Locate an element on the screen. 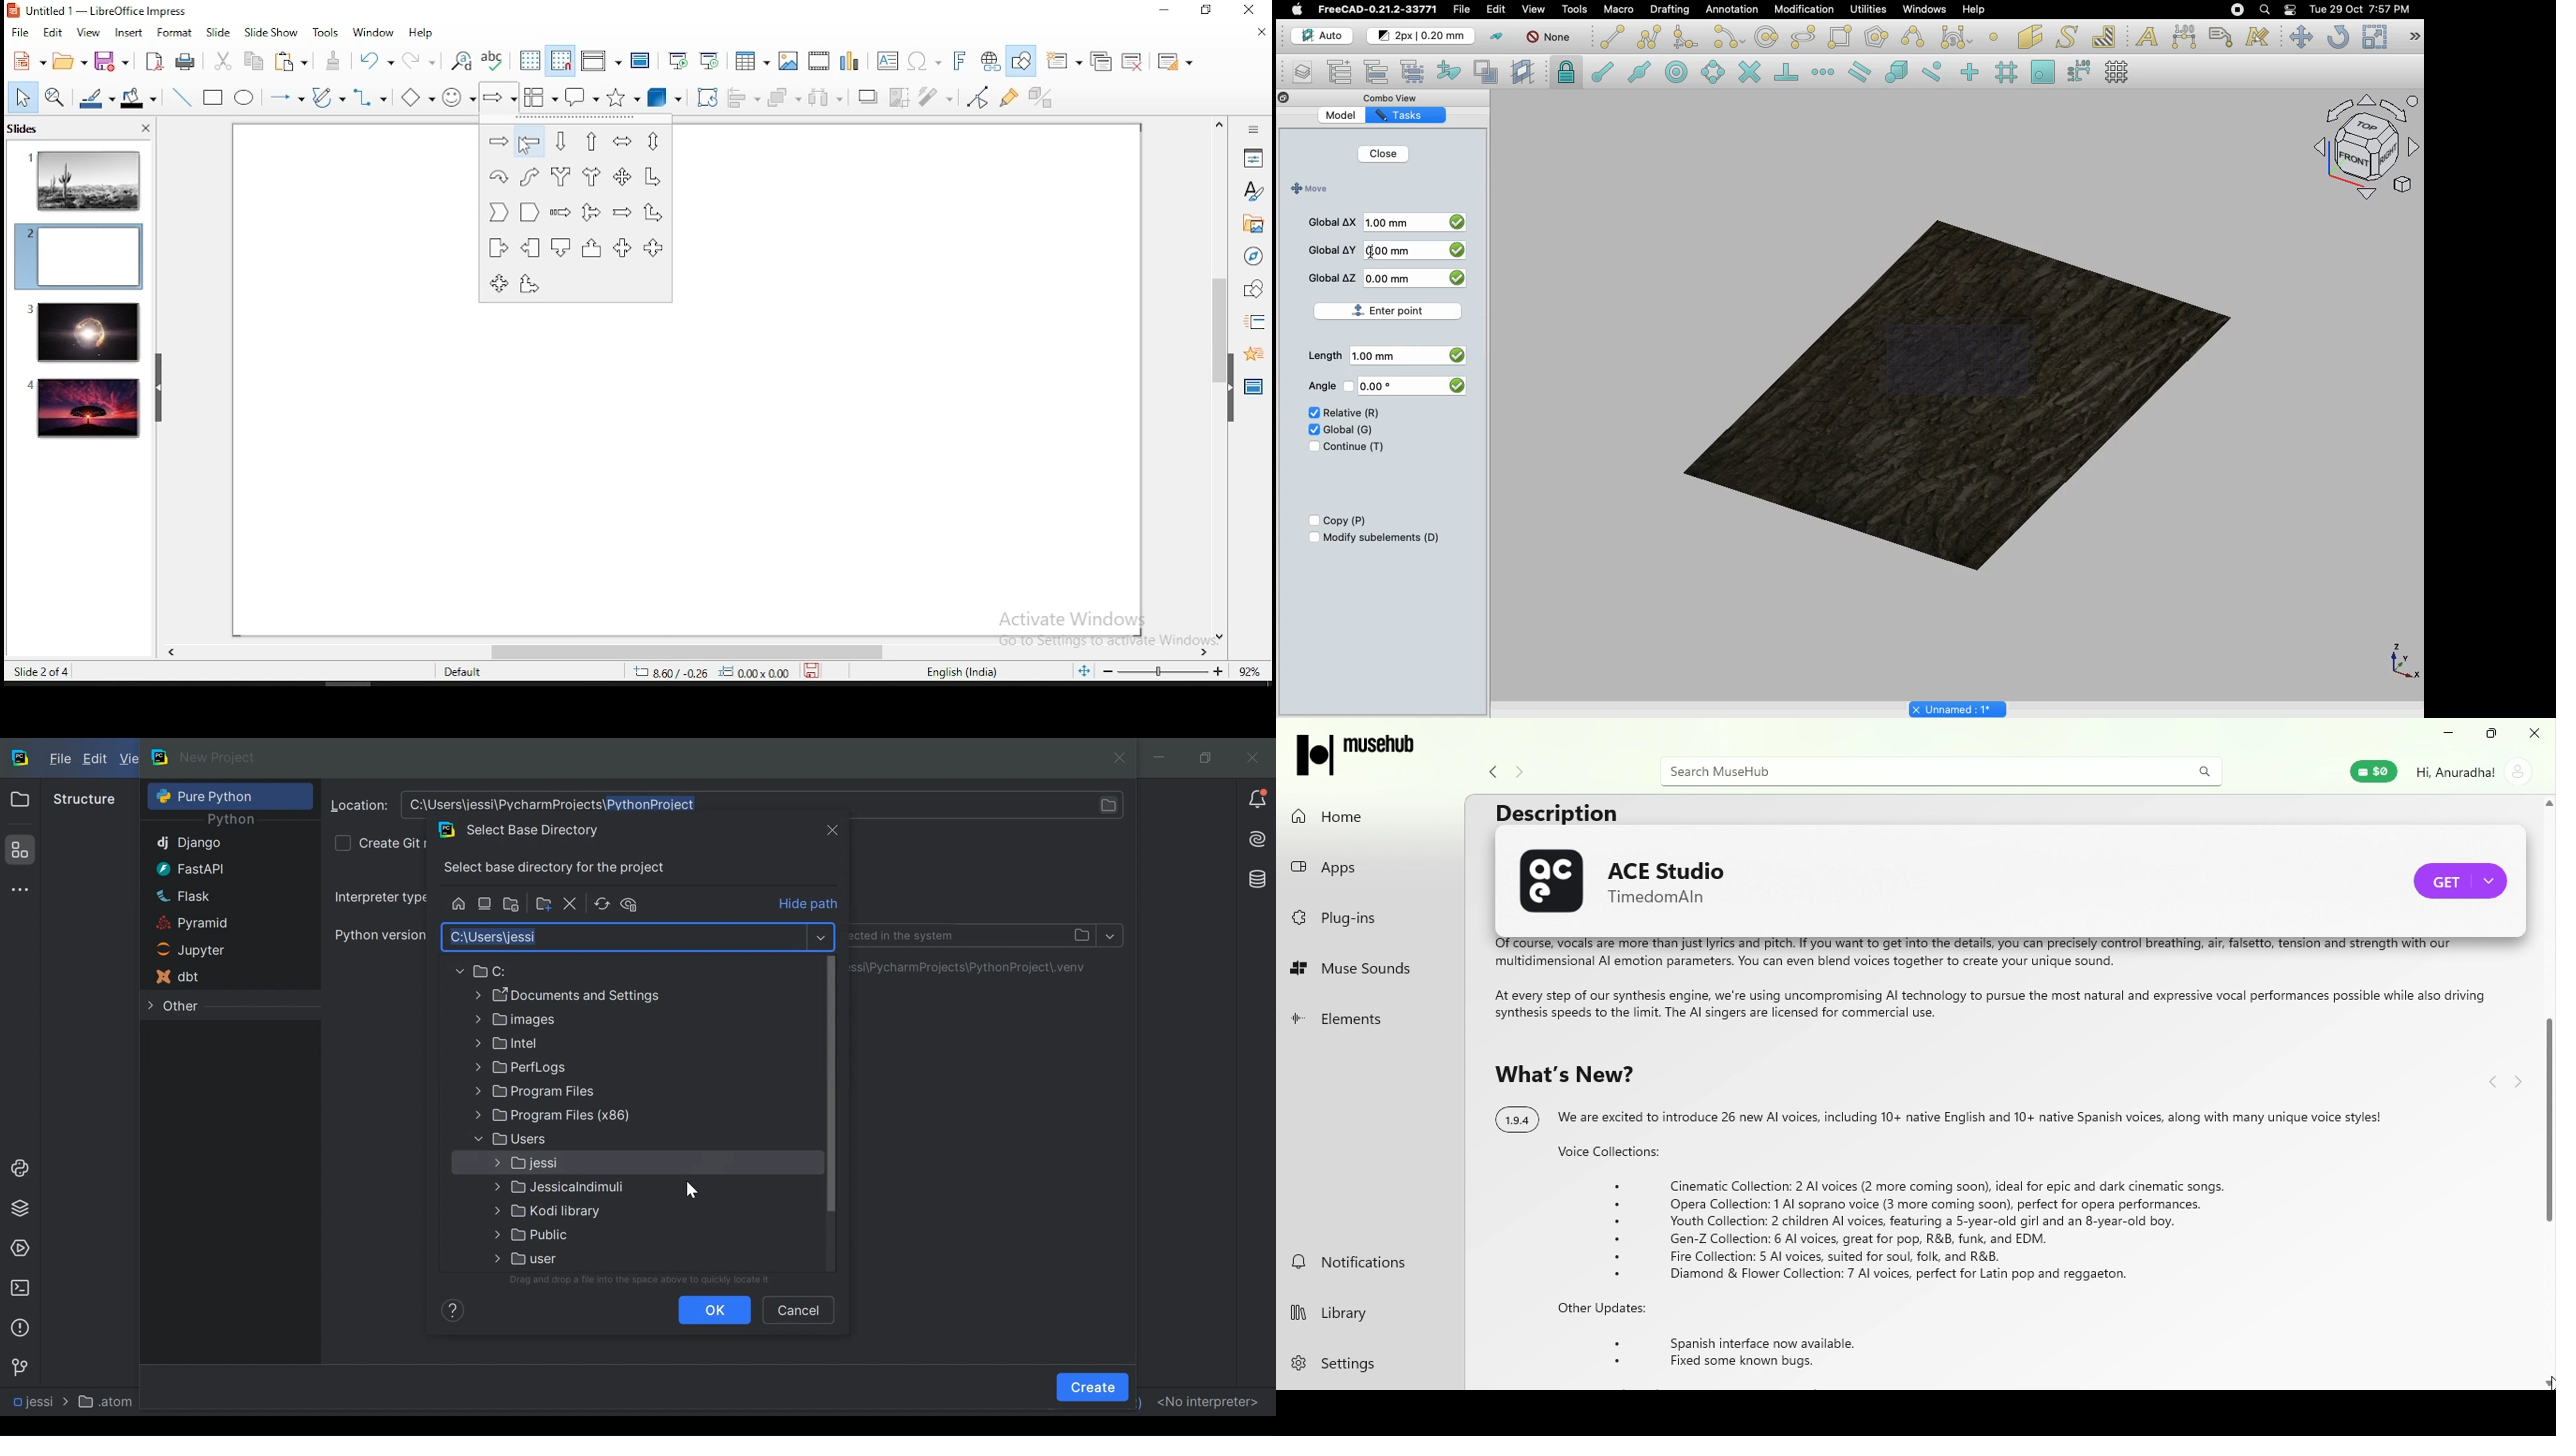 The image size is (2576, 1456). Snap dimensions is located at coordinates (2080, 72).